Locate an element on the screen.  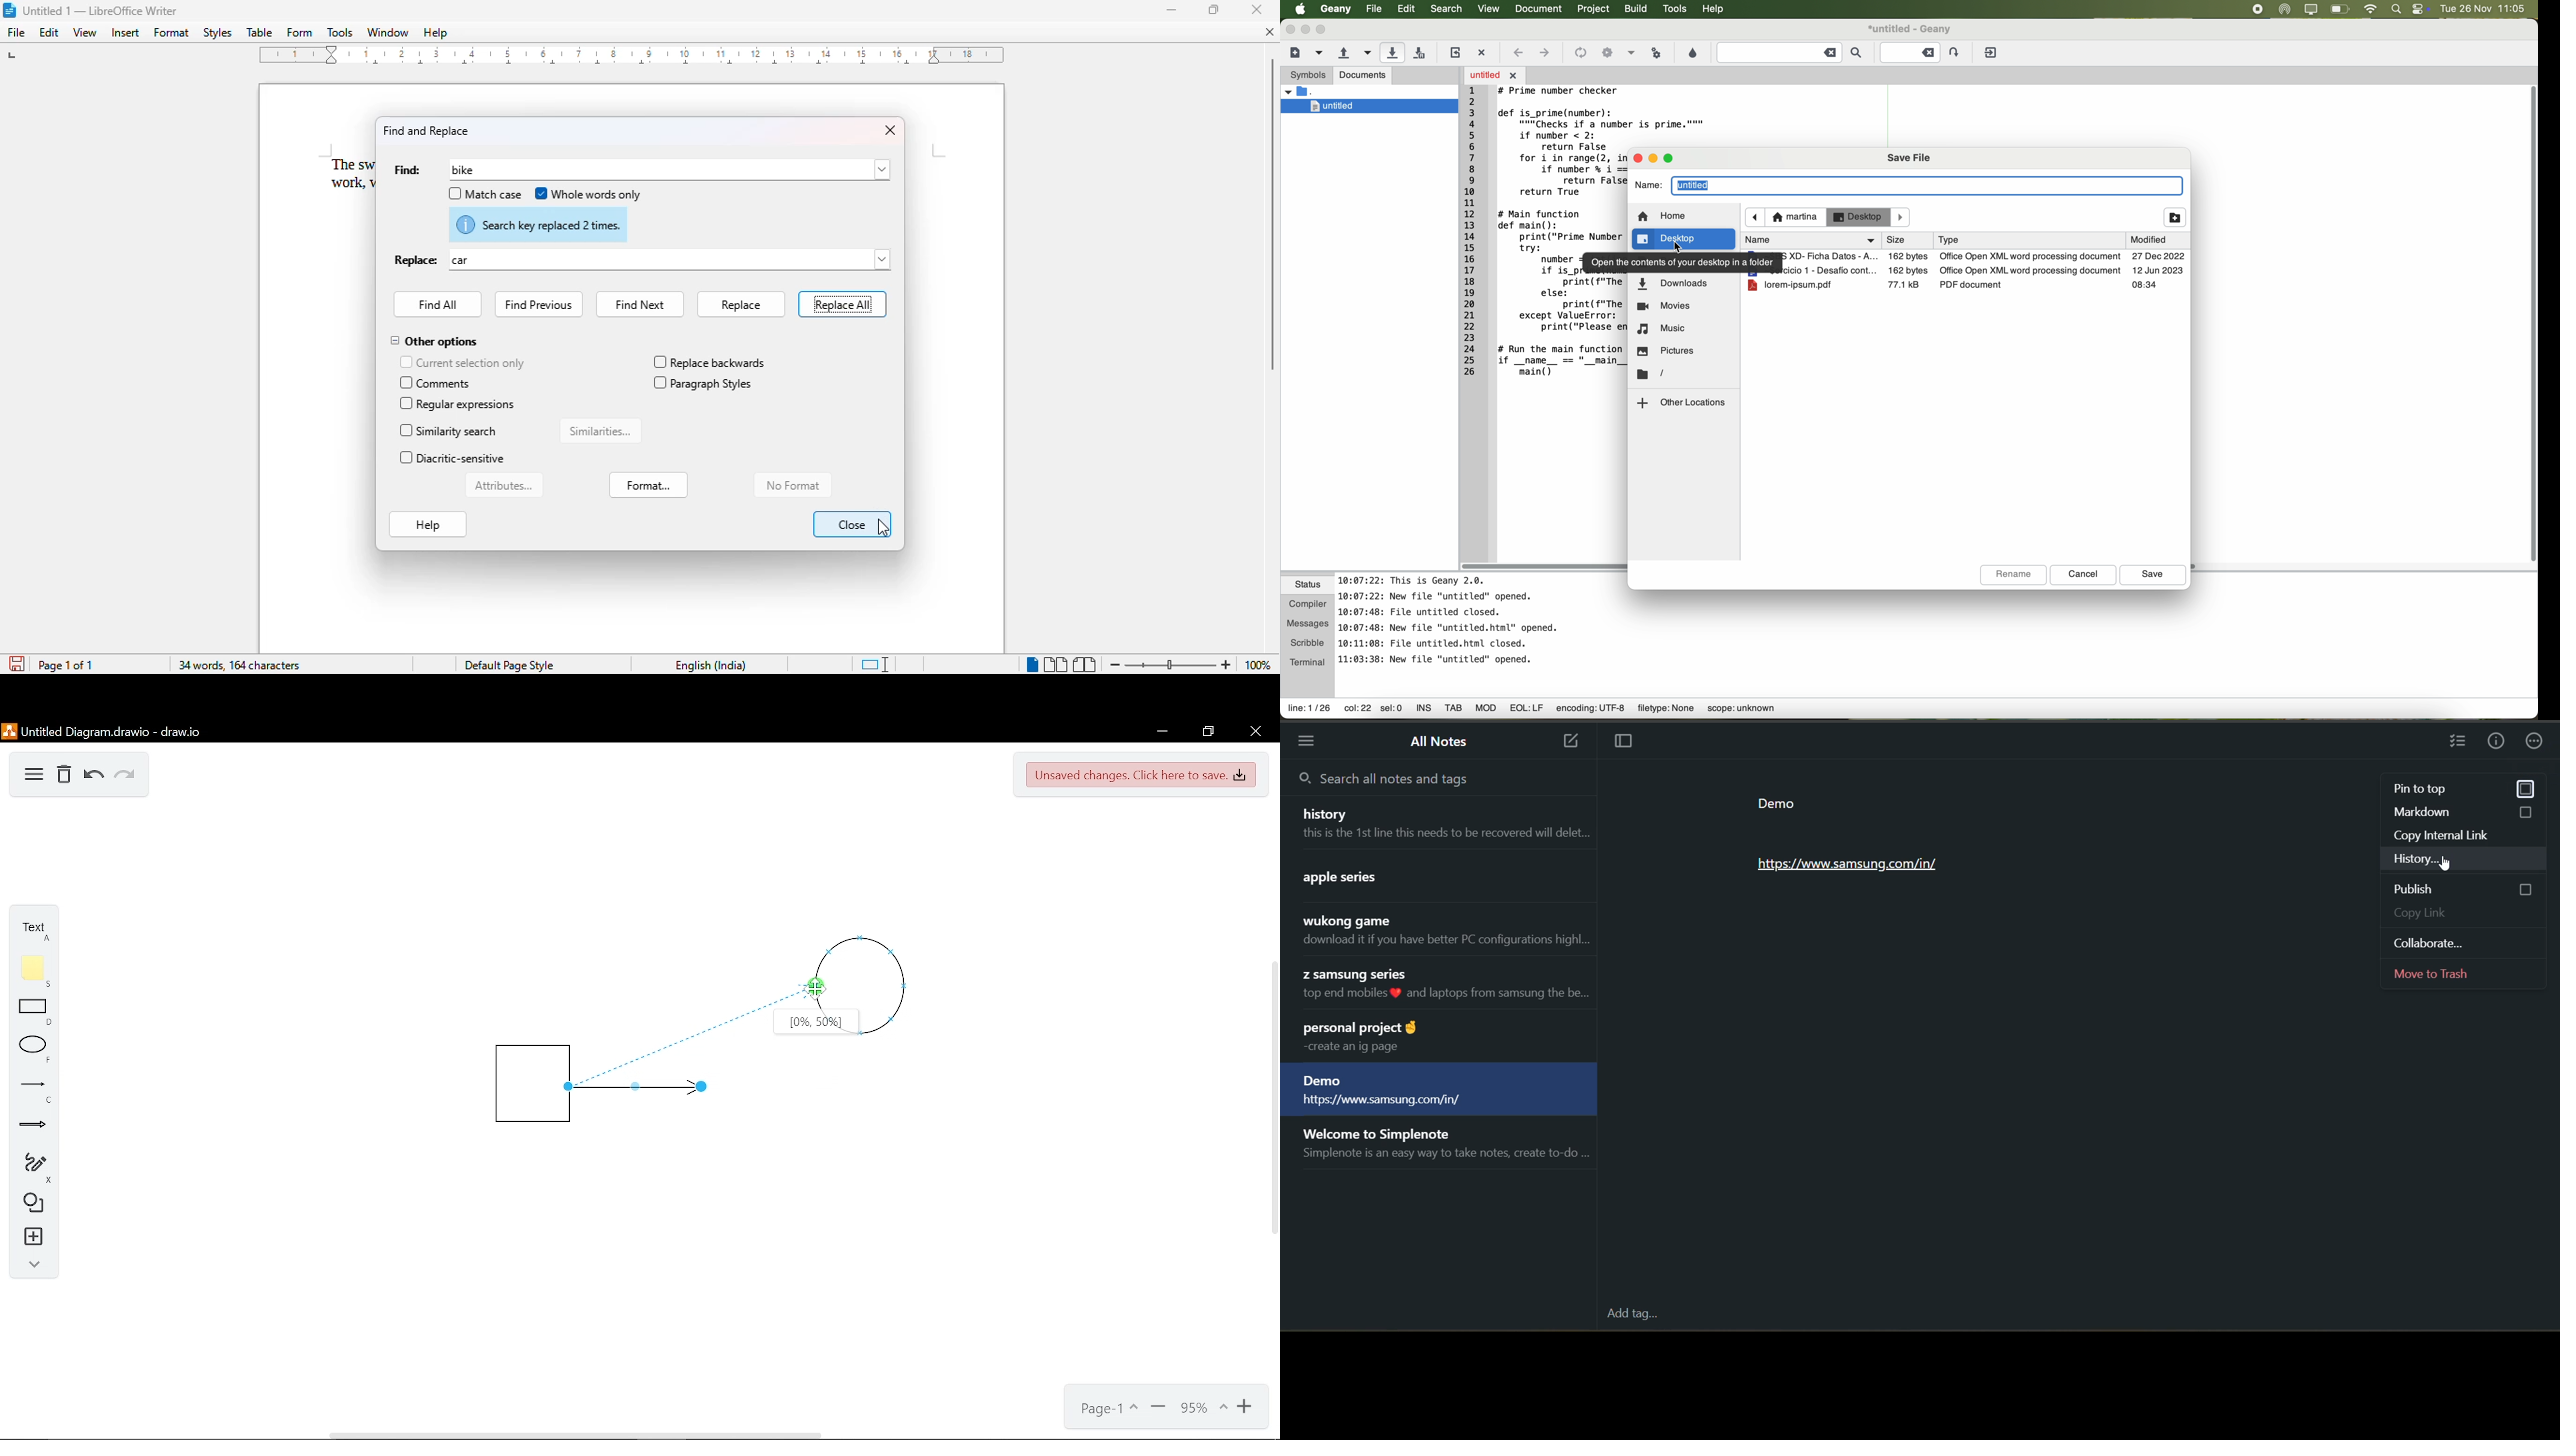
collaborate is located at coordinates (2465, 942).